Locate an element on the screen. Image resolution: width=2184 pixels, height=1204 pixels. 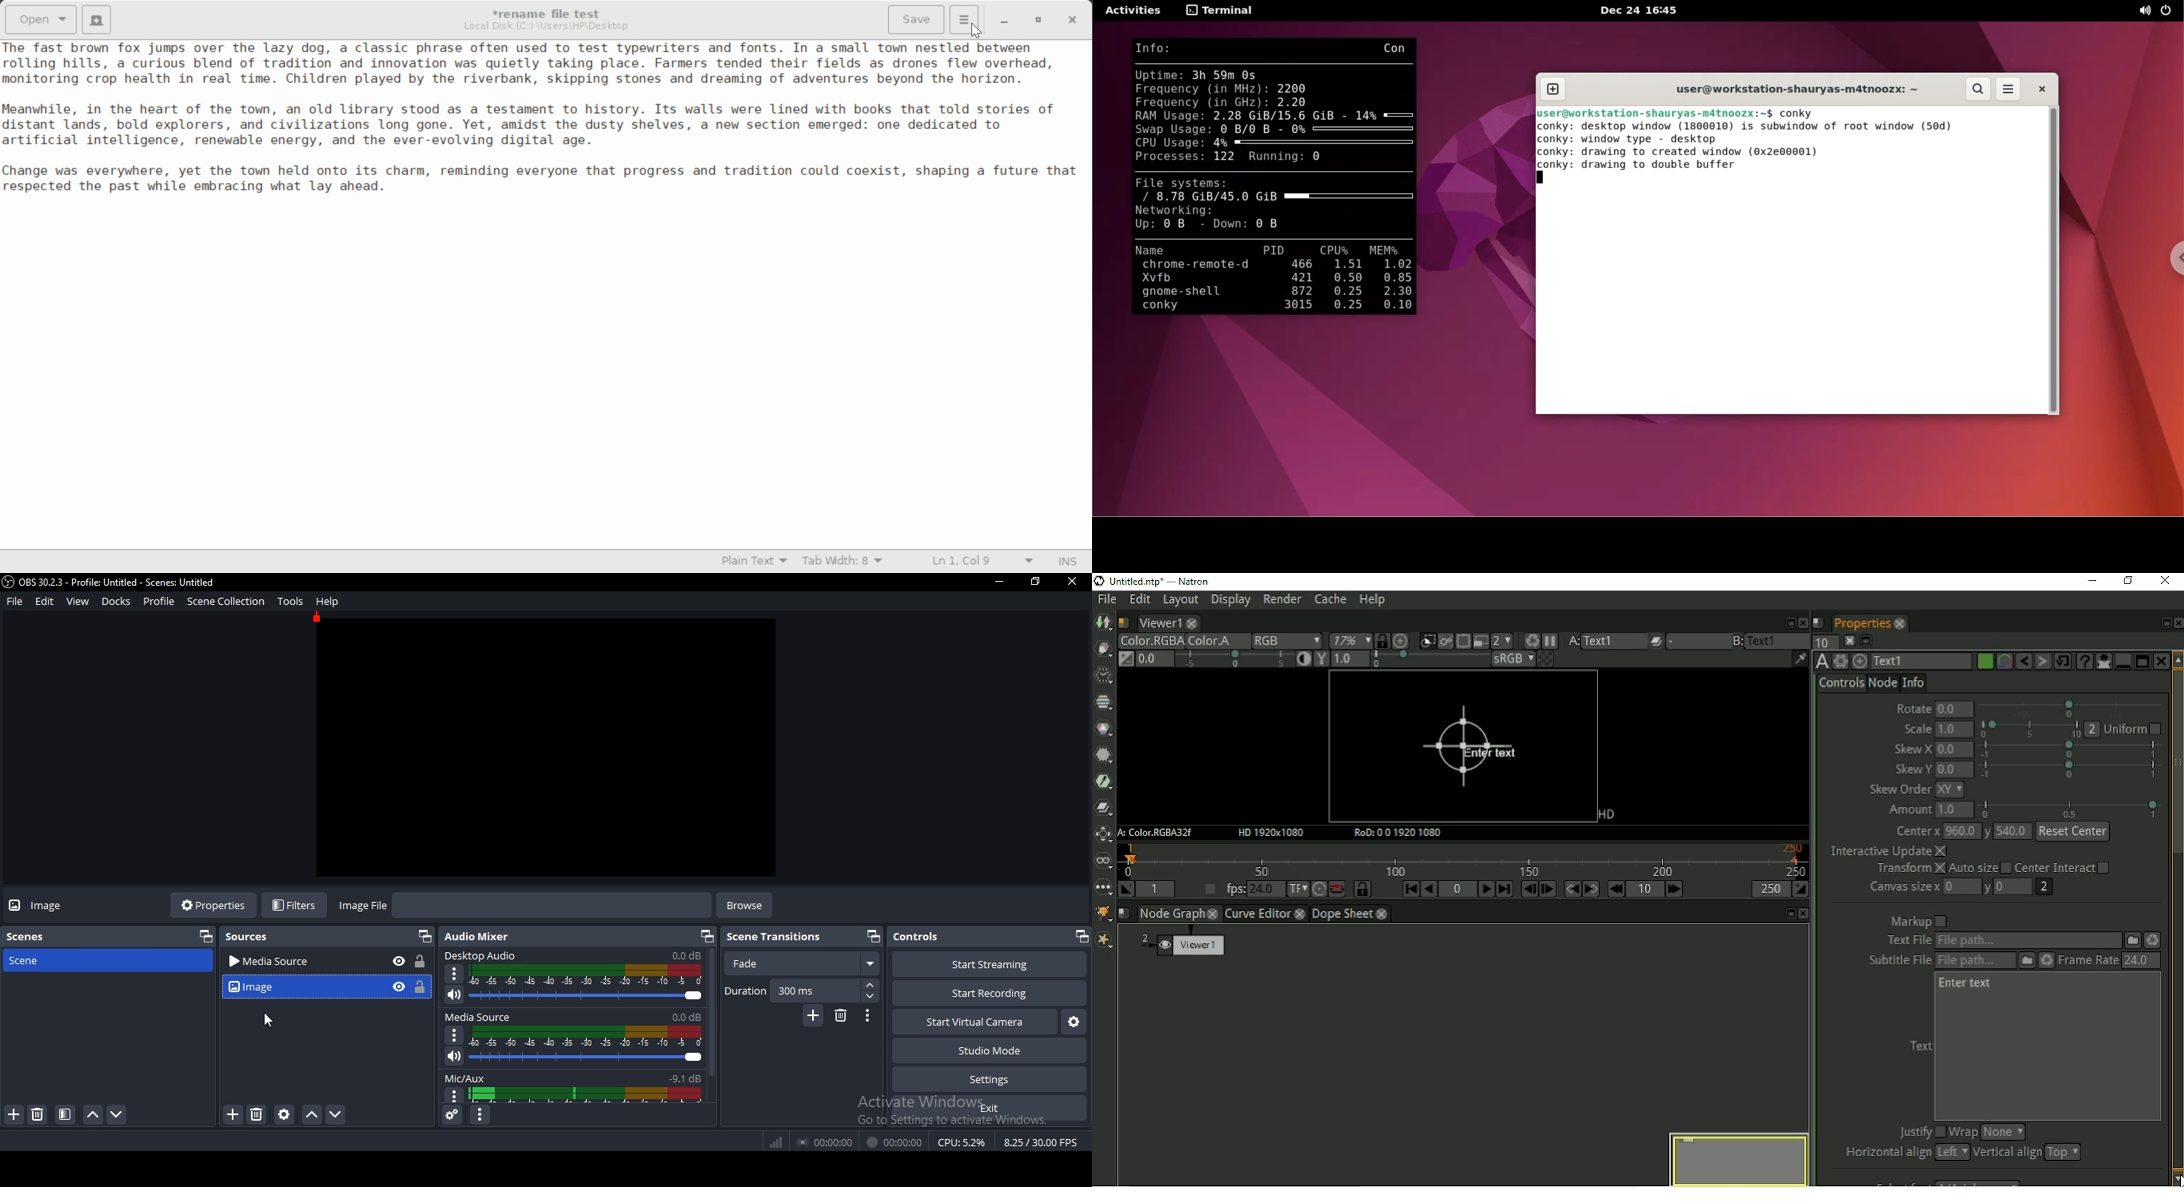
Cursor Position is located at coordinates (974, 29).